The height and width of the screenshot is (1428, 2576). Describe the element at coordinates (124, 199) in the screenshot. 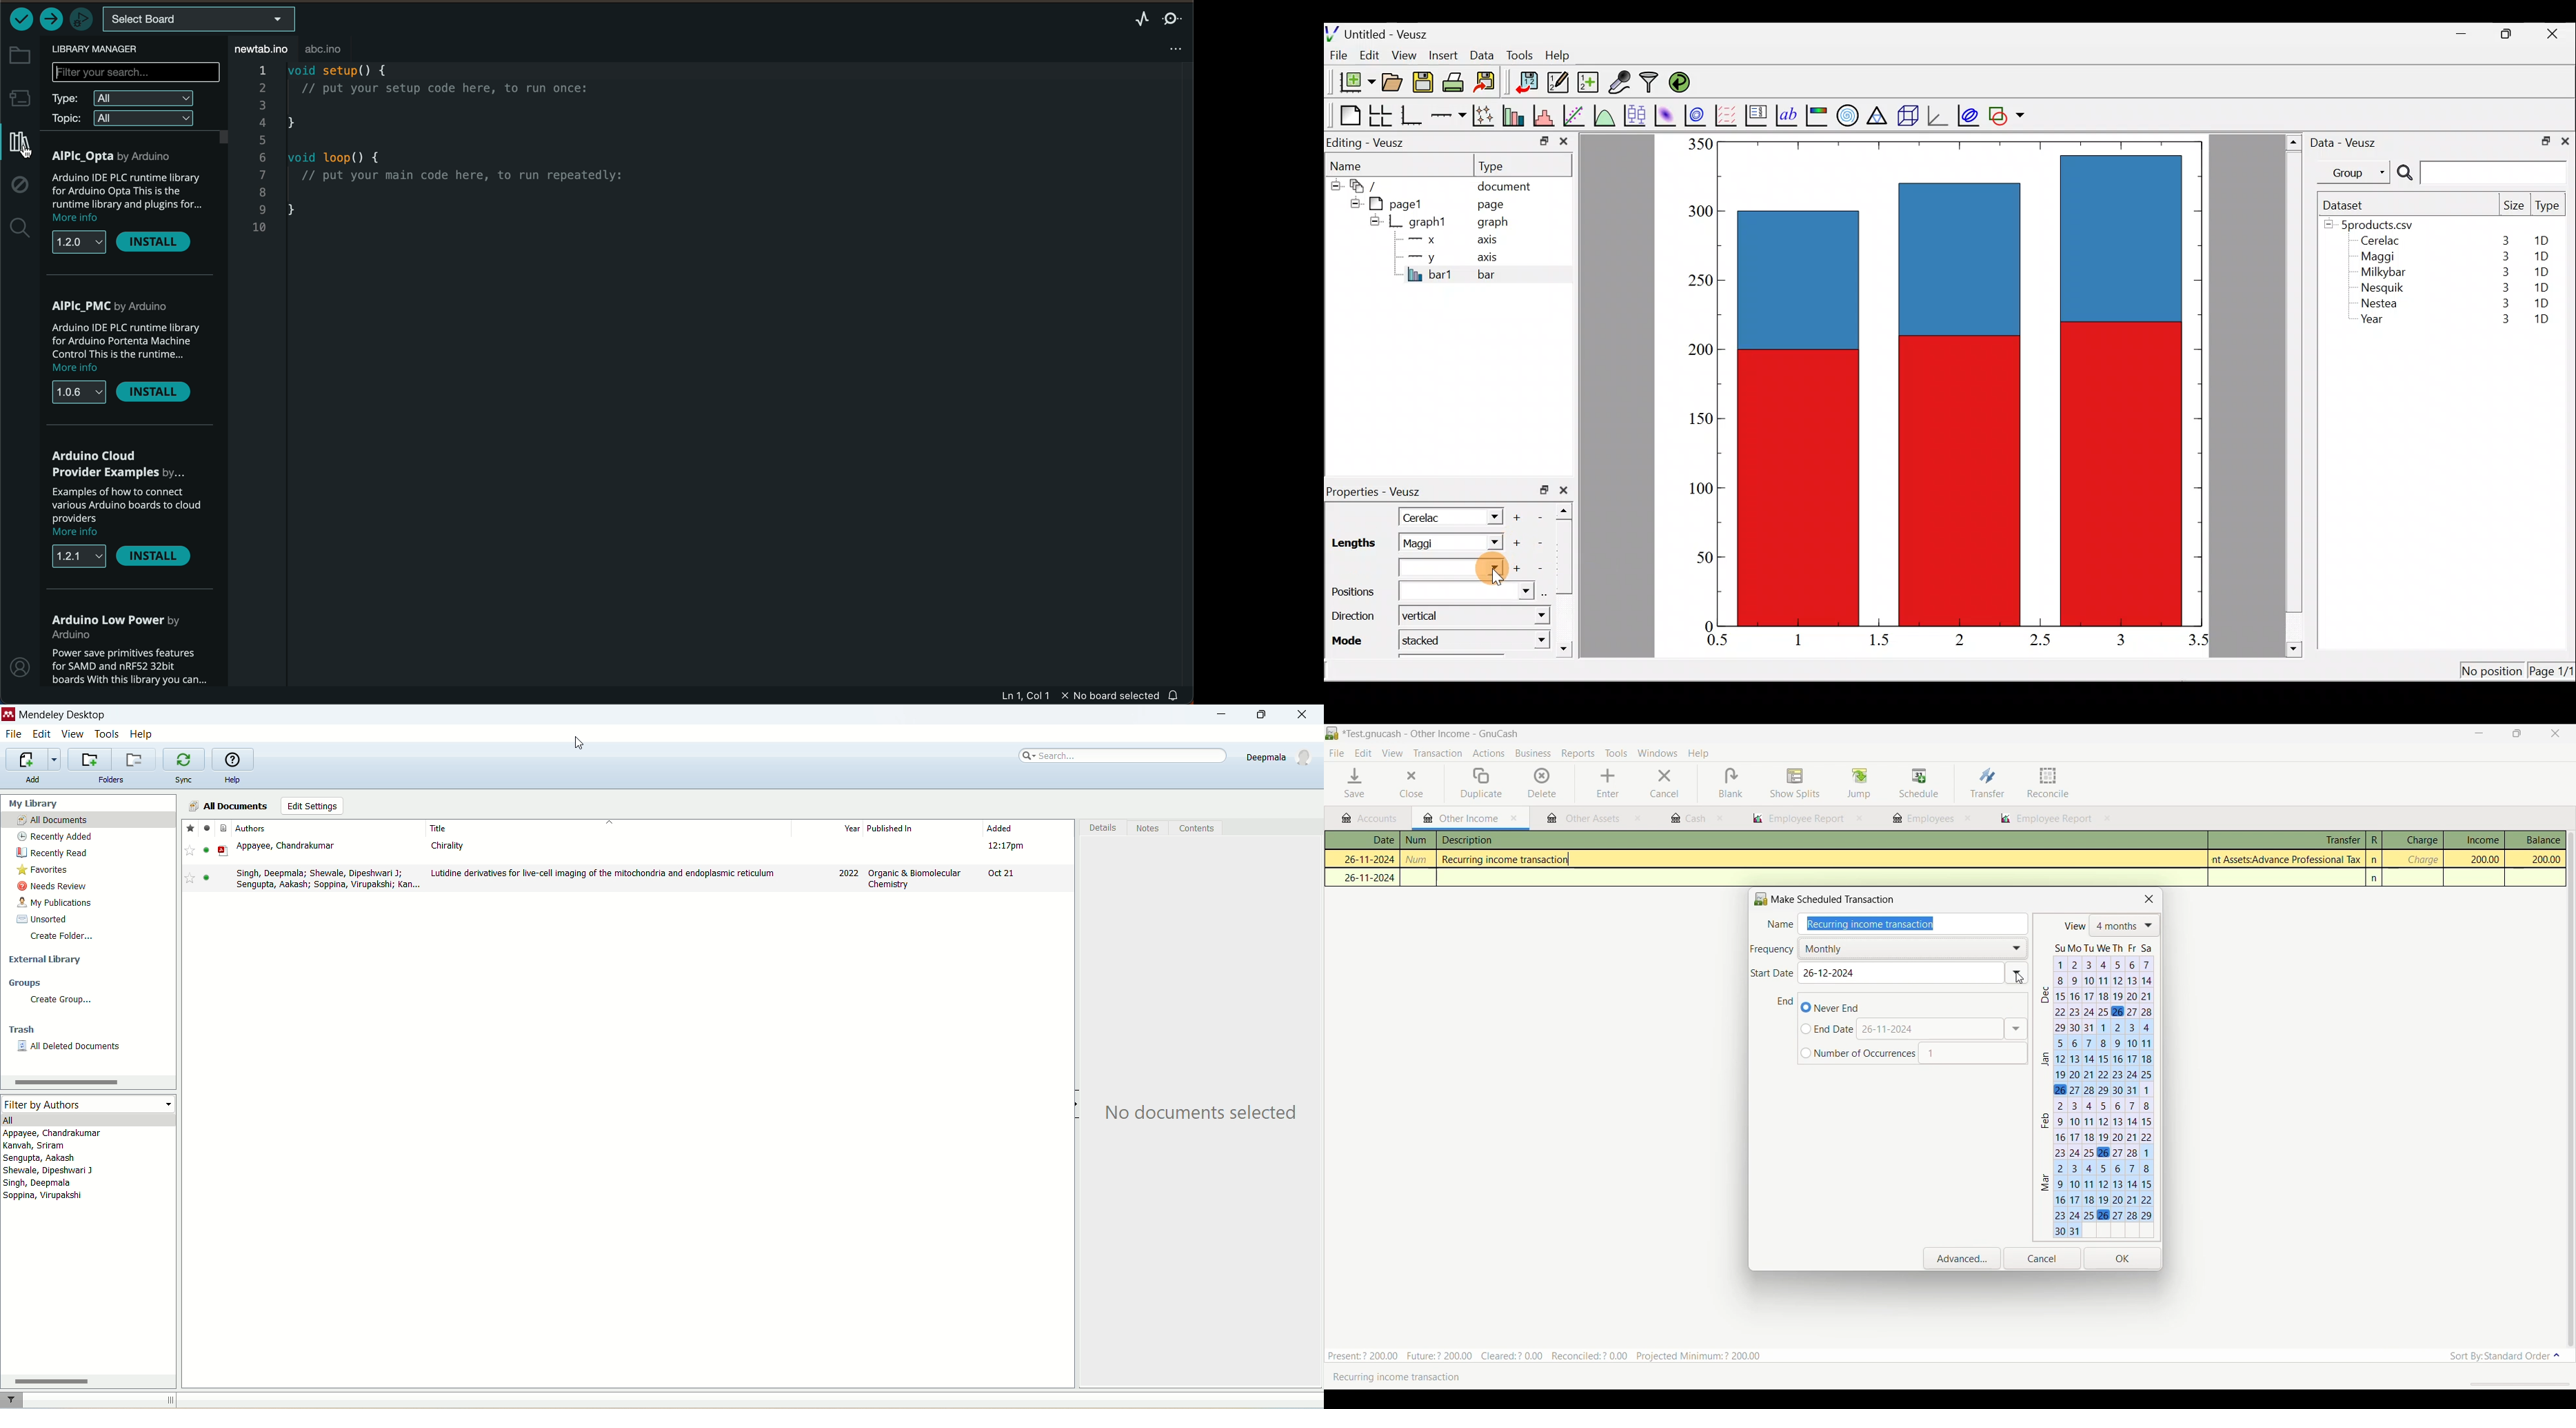

I see `description ` at that location.